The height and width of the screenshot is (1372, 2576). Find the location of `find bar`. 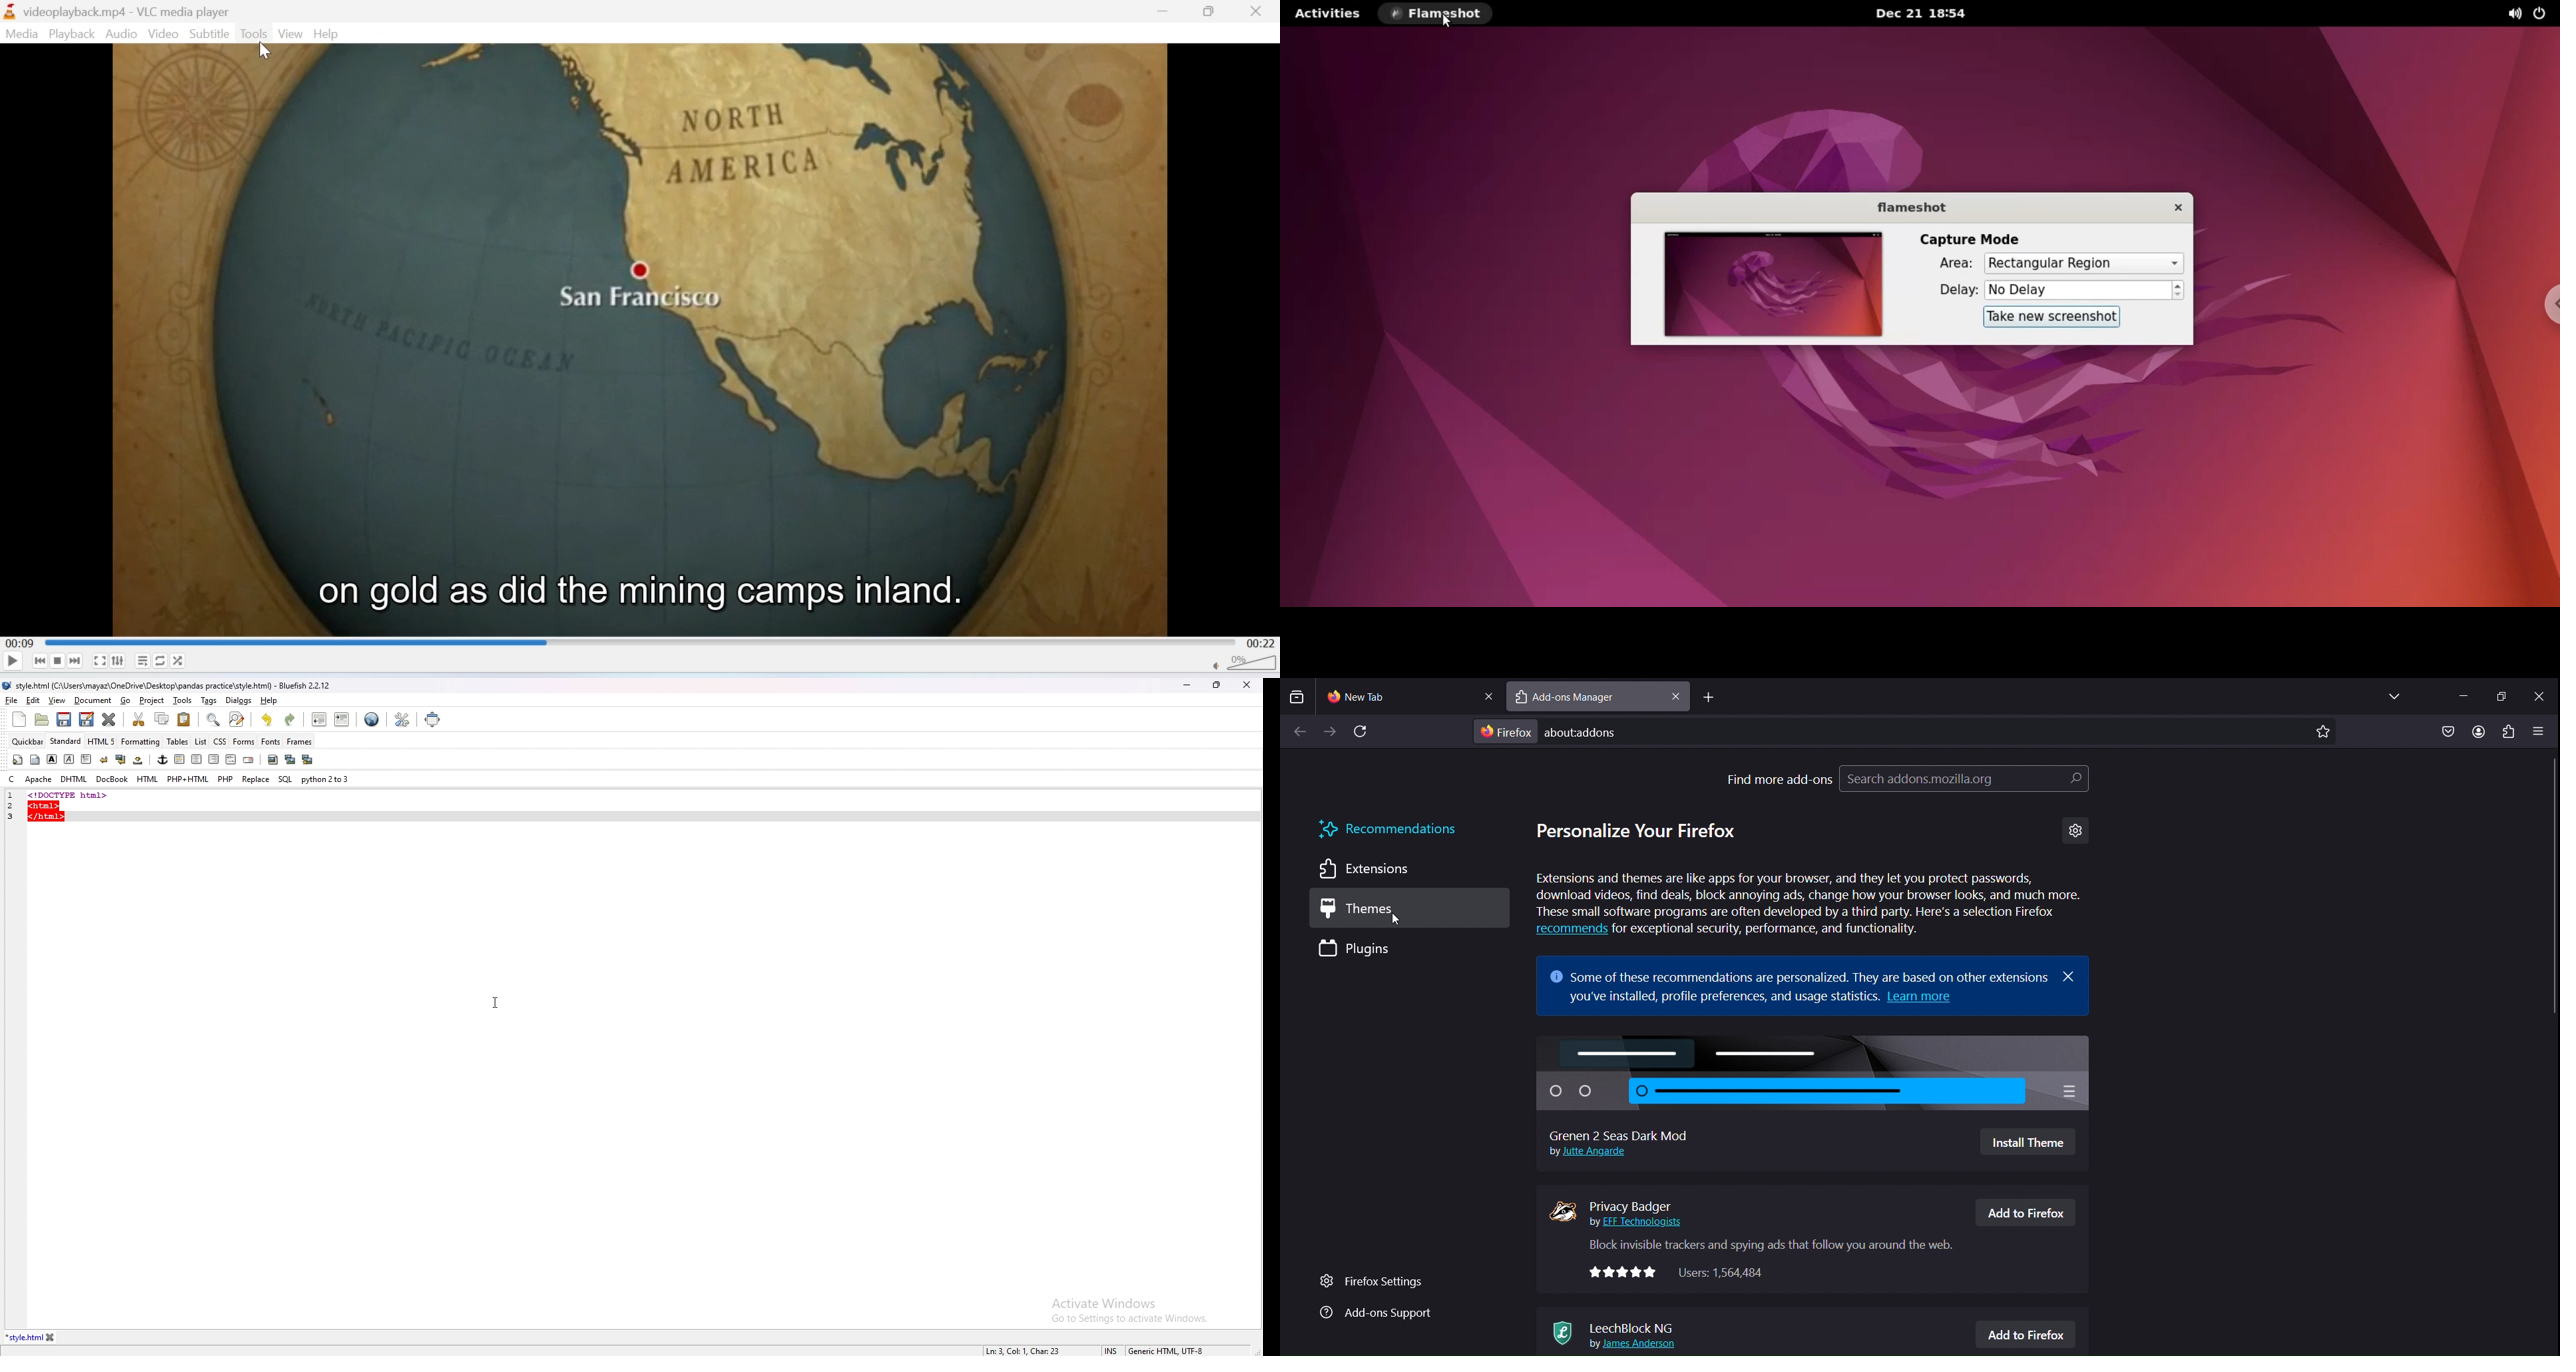

find bar is located at coordinates (214, 720).